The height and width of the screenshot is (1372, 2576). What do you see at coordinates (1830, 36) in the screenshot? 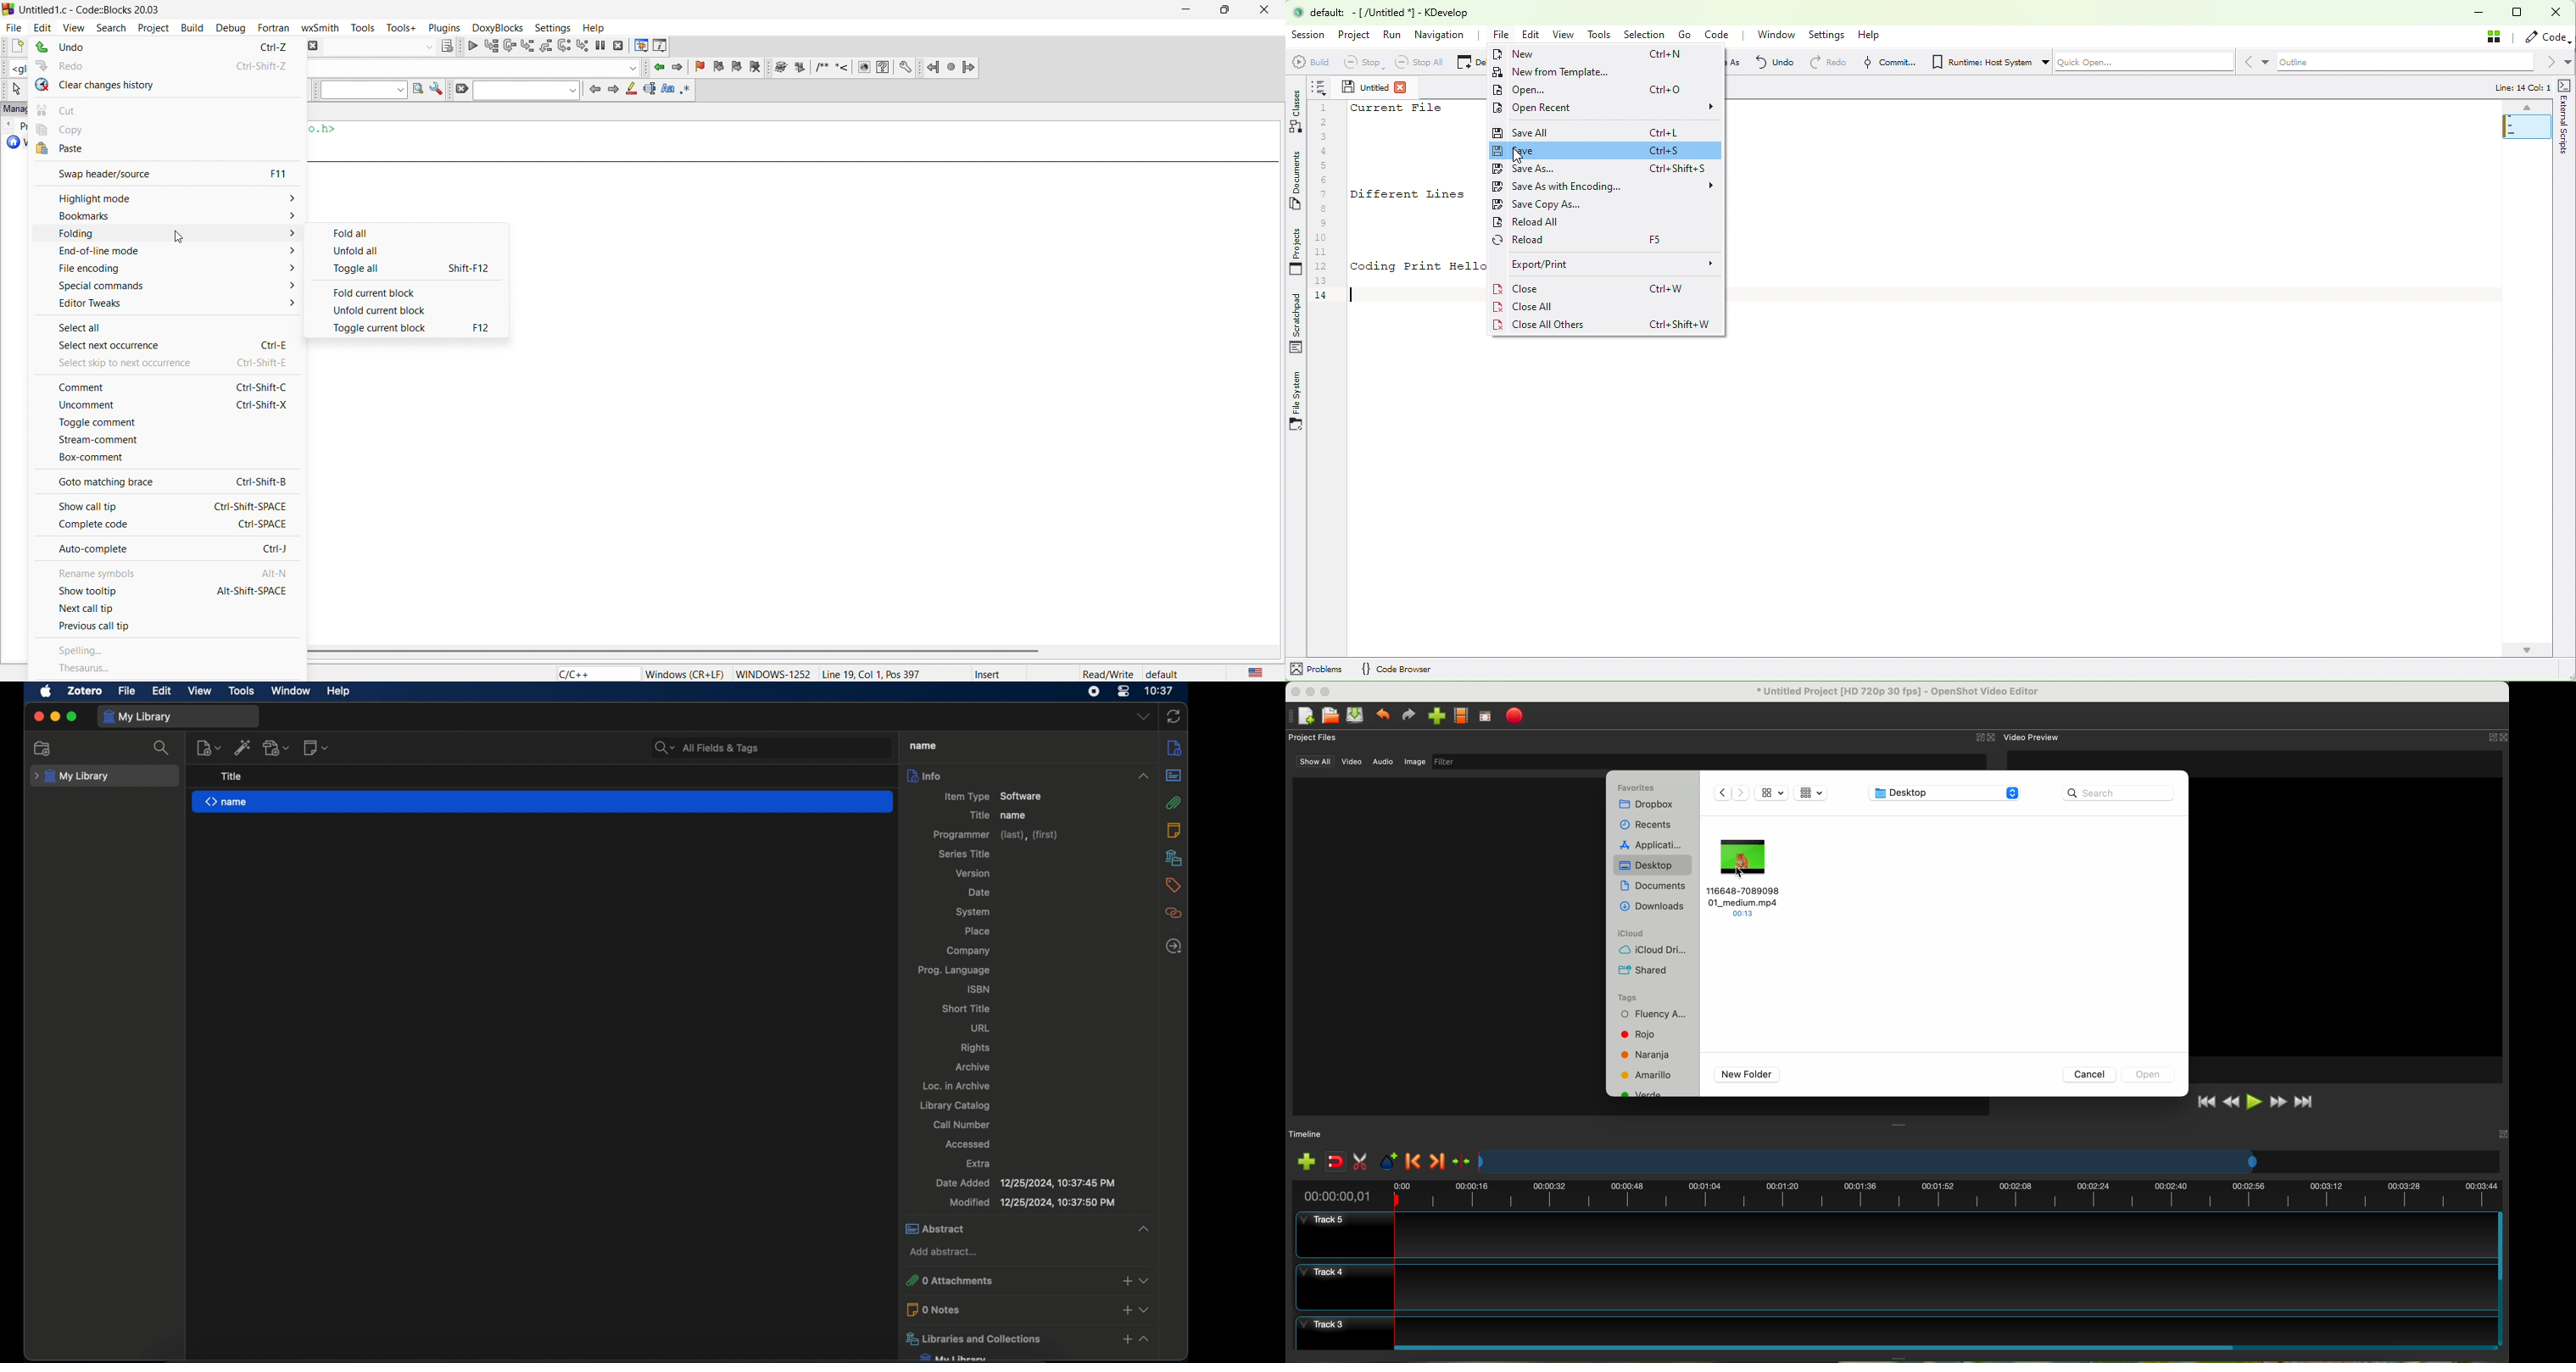
I see `Settings` at bounding box center [1830, 36].